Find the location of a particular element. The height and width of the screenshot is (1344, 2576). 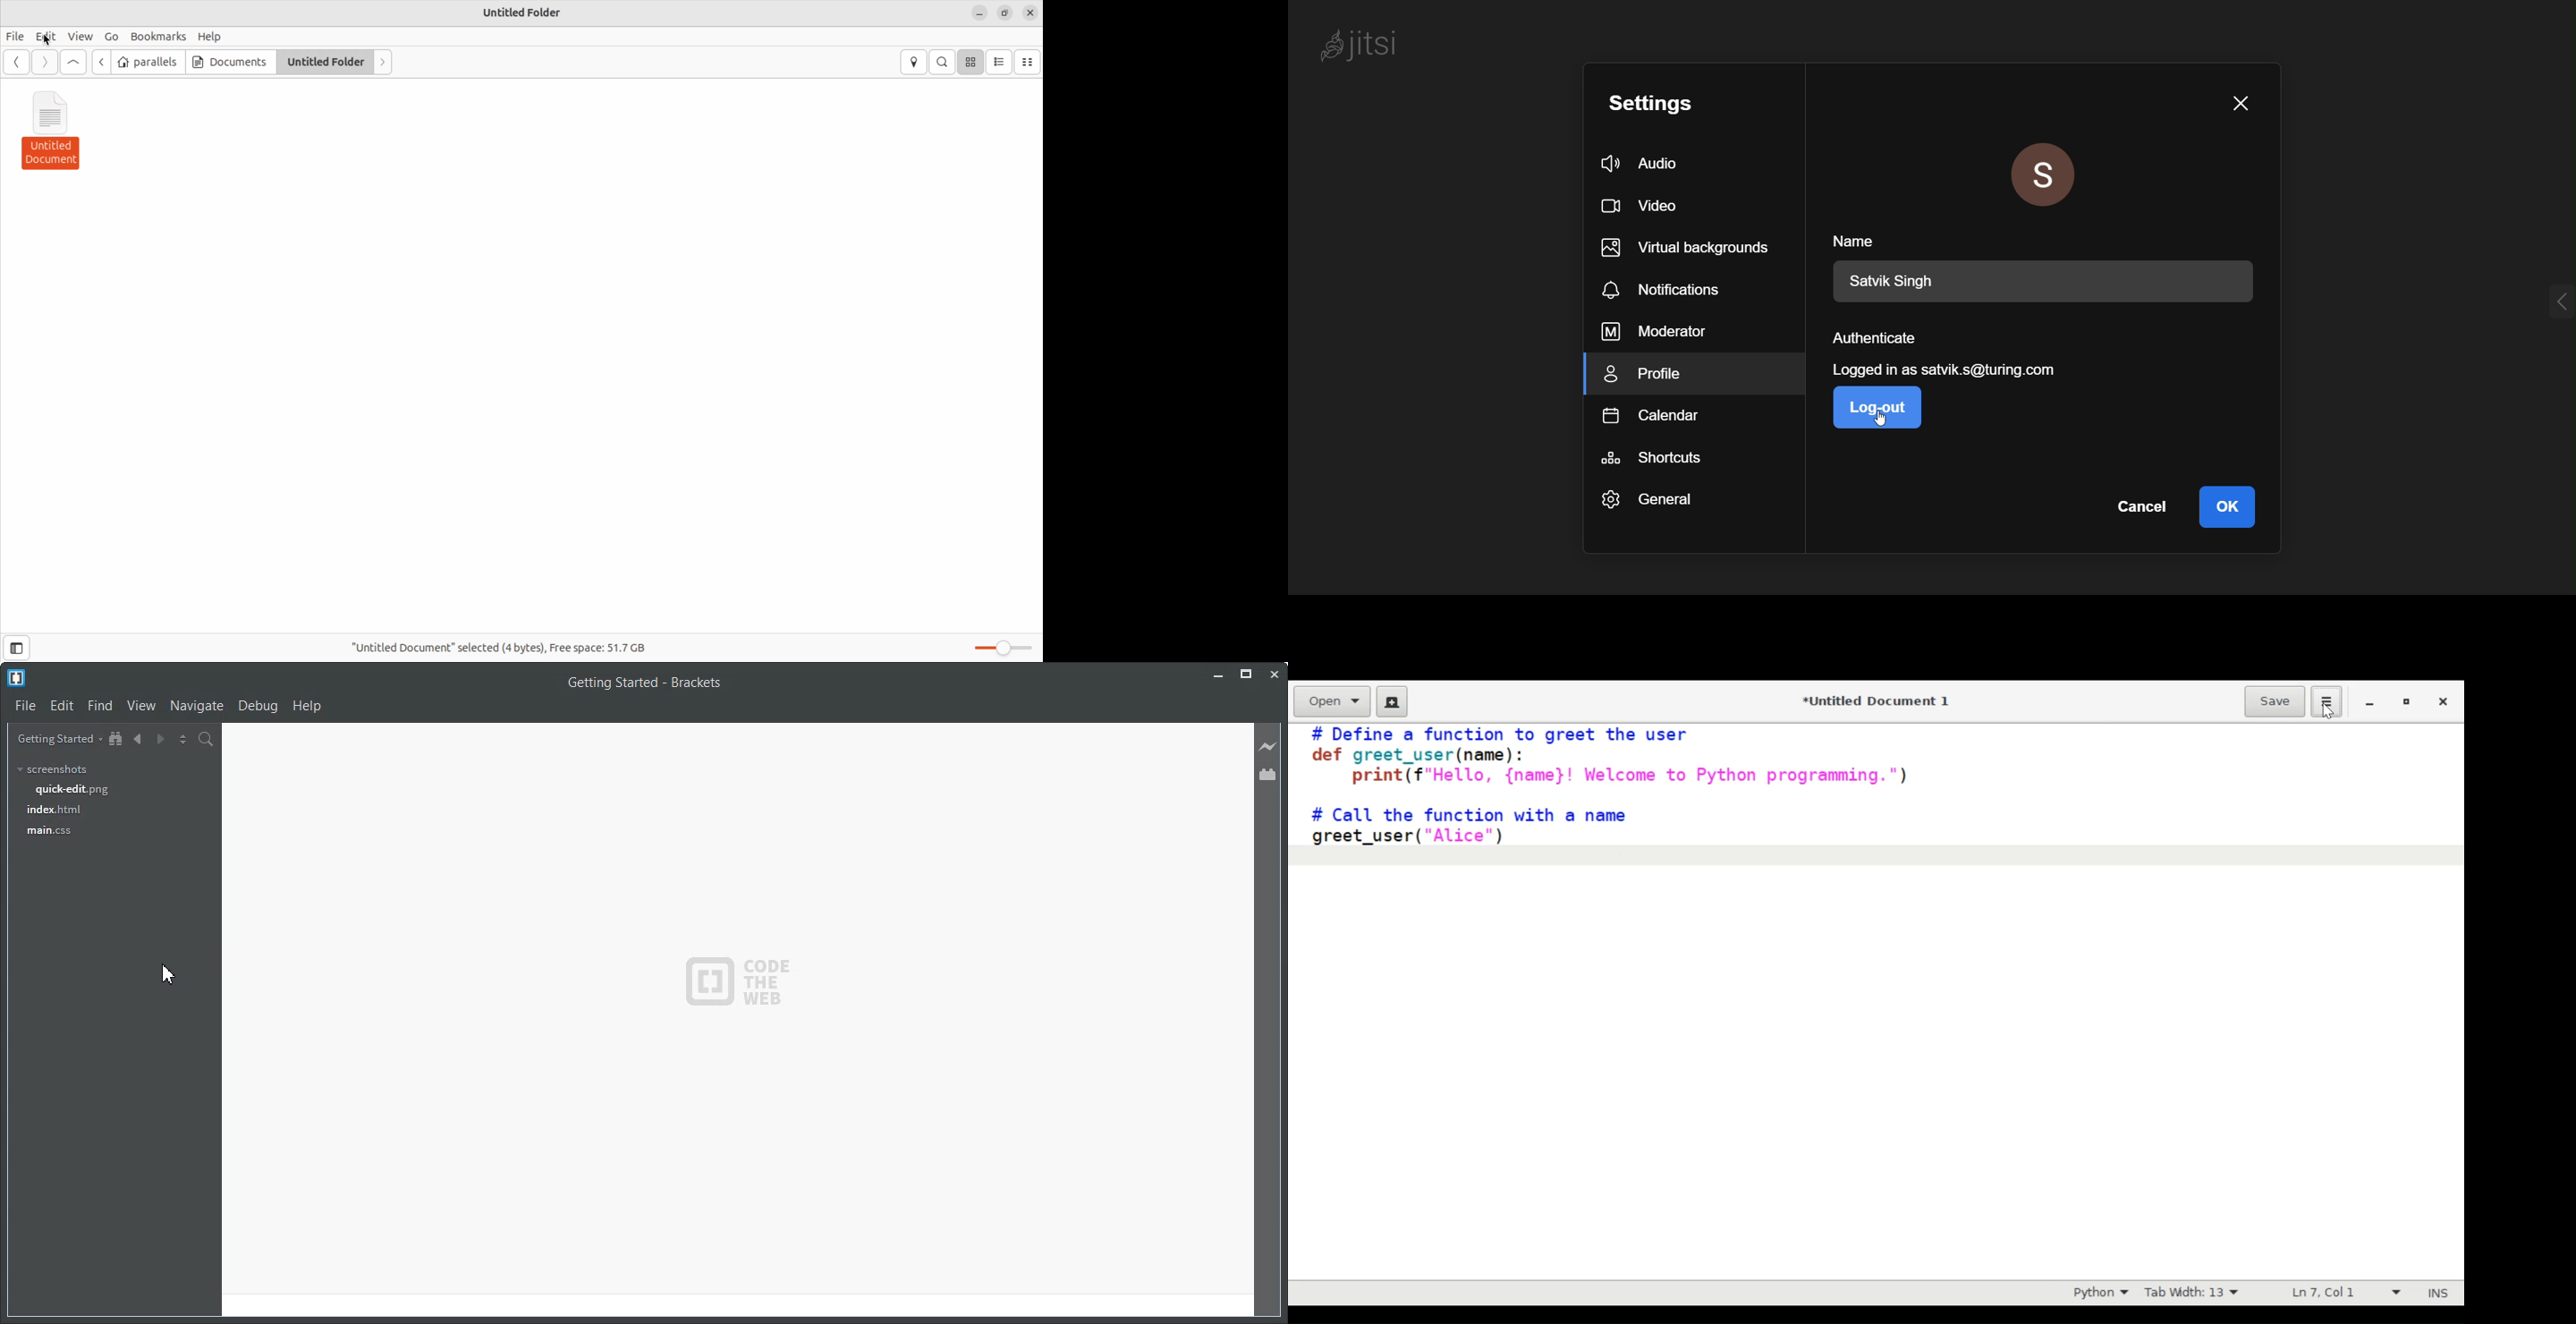

index.html is located at coordinates (54, 810).